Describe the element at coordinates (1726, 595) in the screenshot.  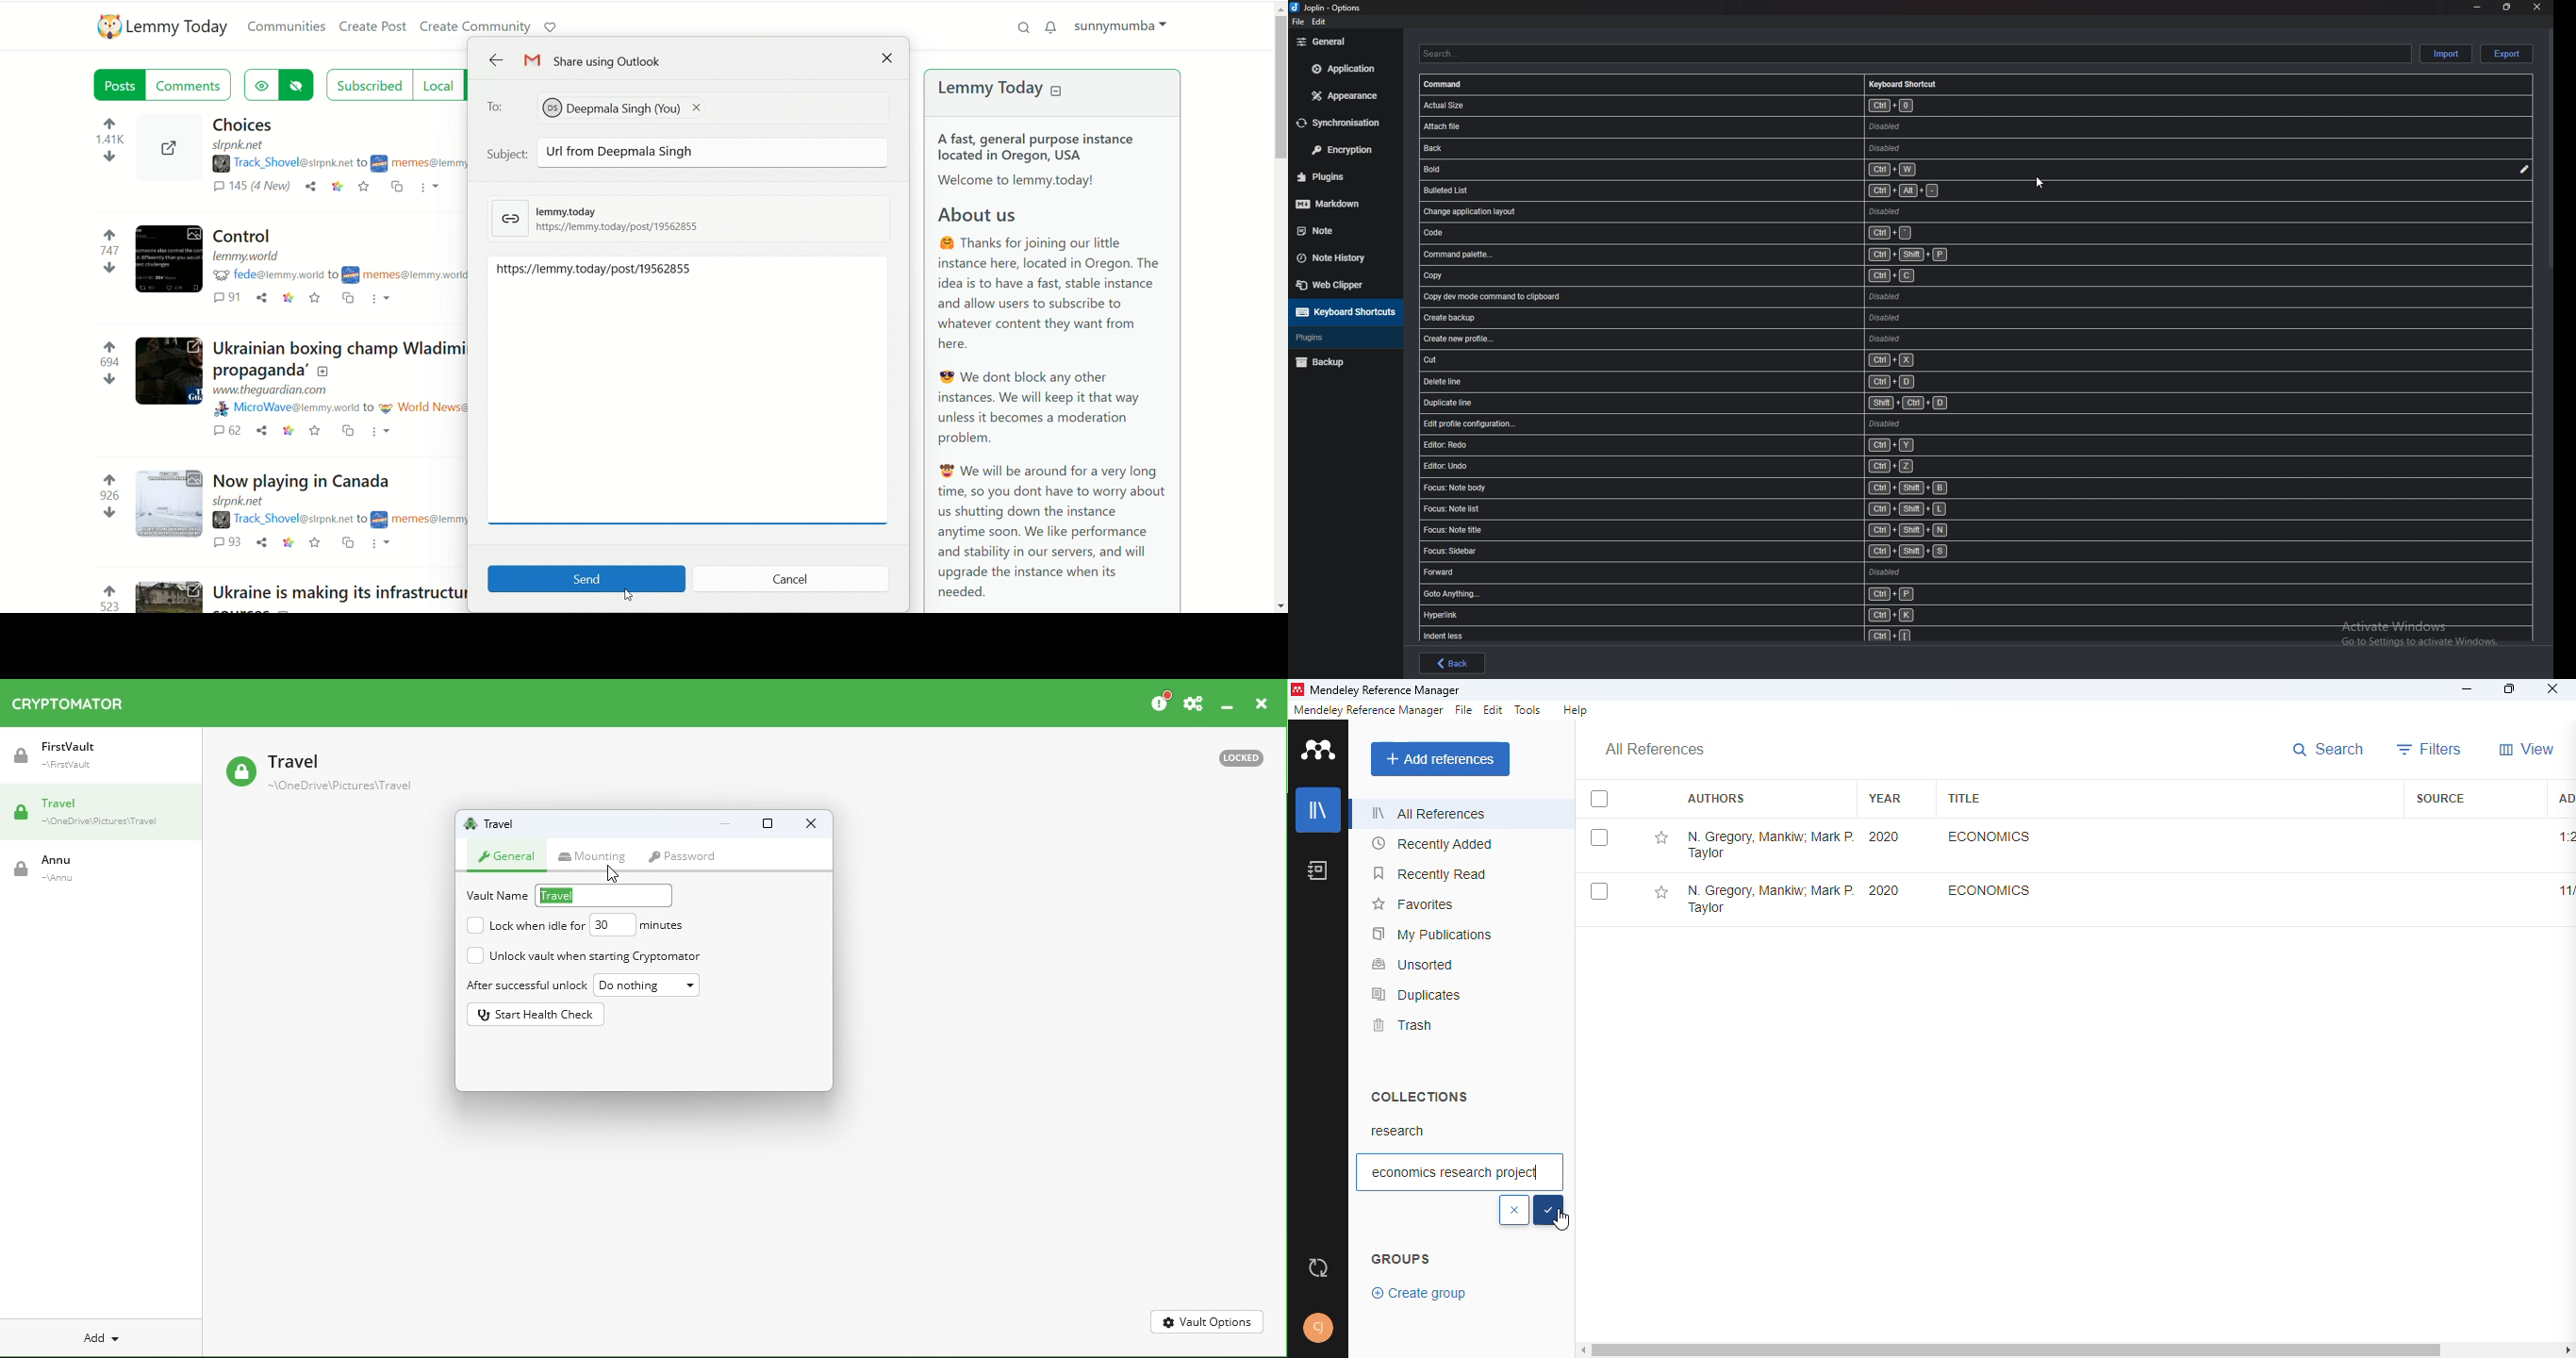
I see `shortcut` at that location.